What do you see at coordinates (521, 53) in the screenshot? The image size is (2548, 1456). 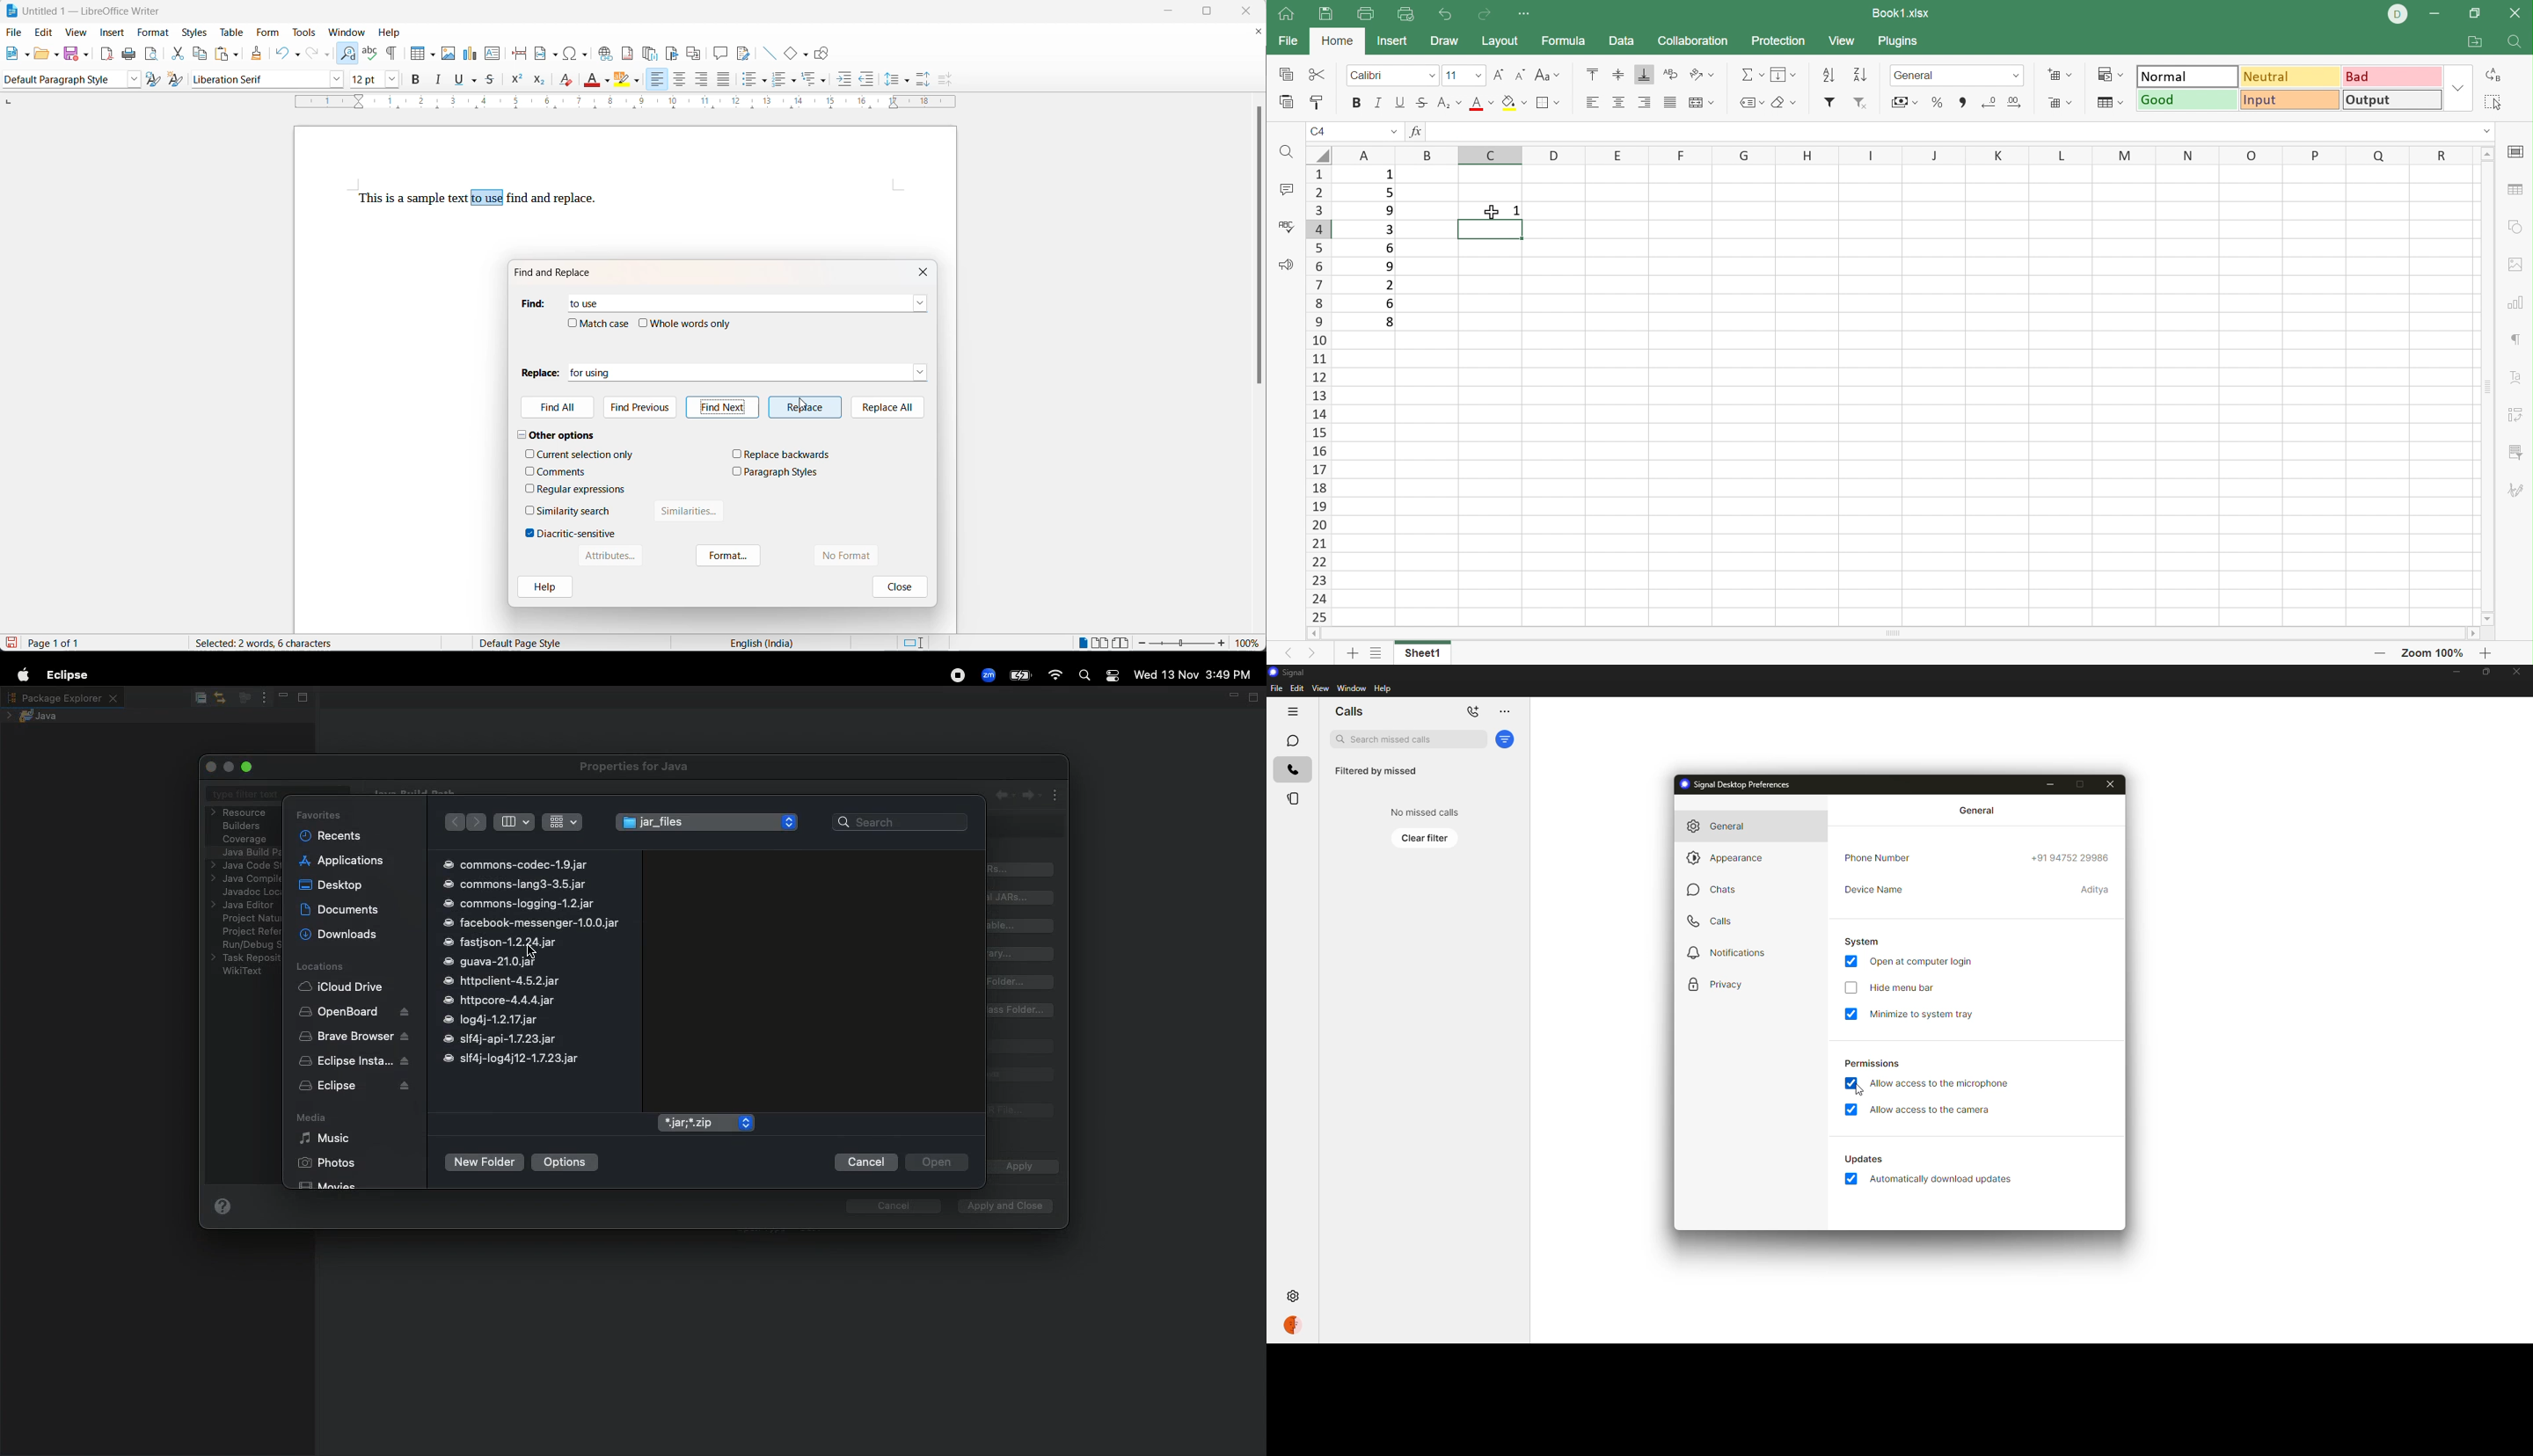 I see `page break` at bounding box center [521, 53].